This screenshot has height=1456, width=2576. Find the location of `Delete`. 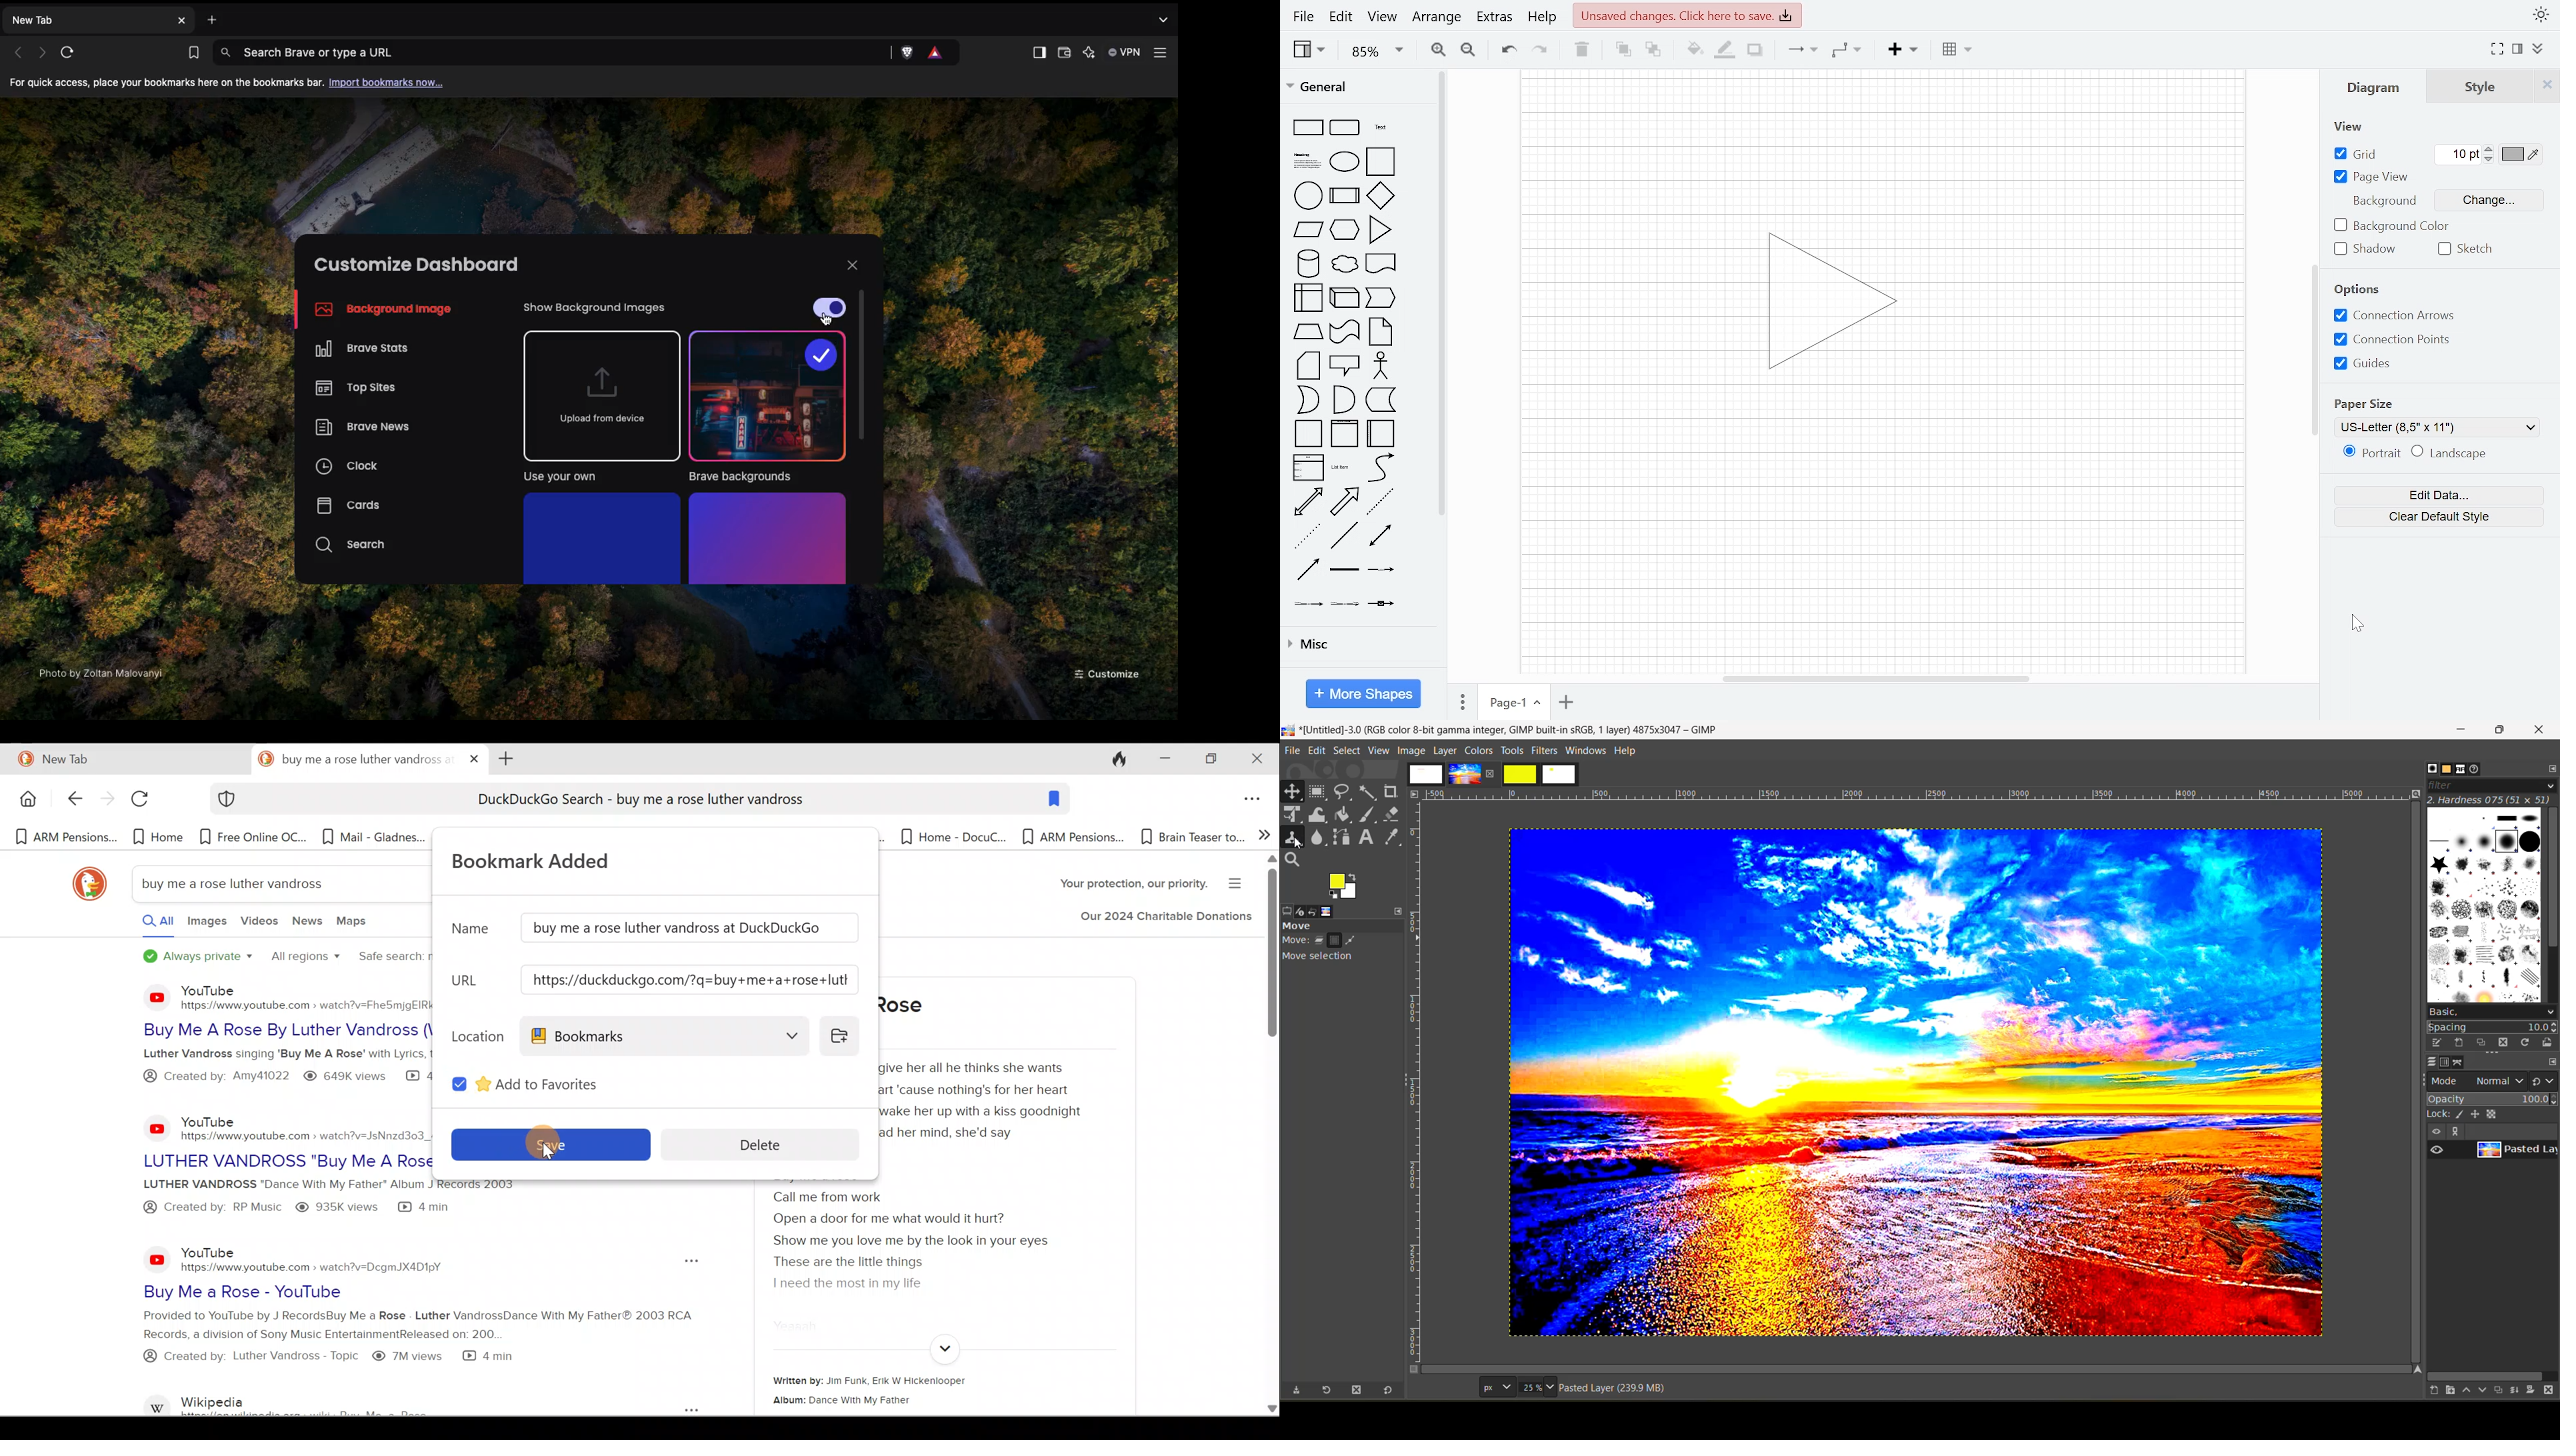

Delete is located at coordinates (771, 1143).